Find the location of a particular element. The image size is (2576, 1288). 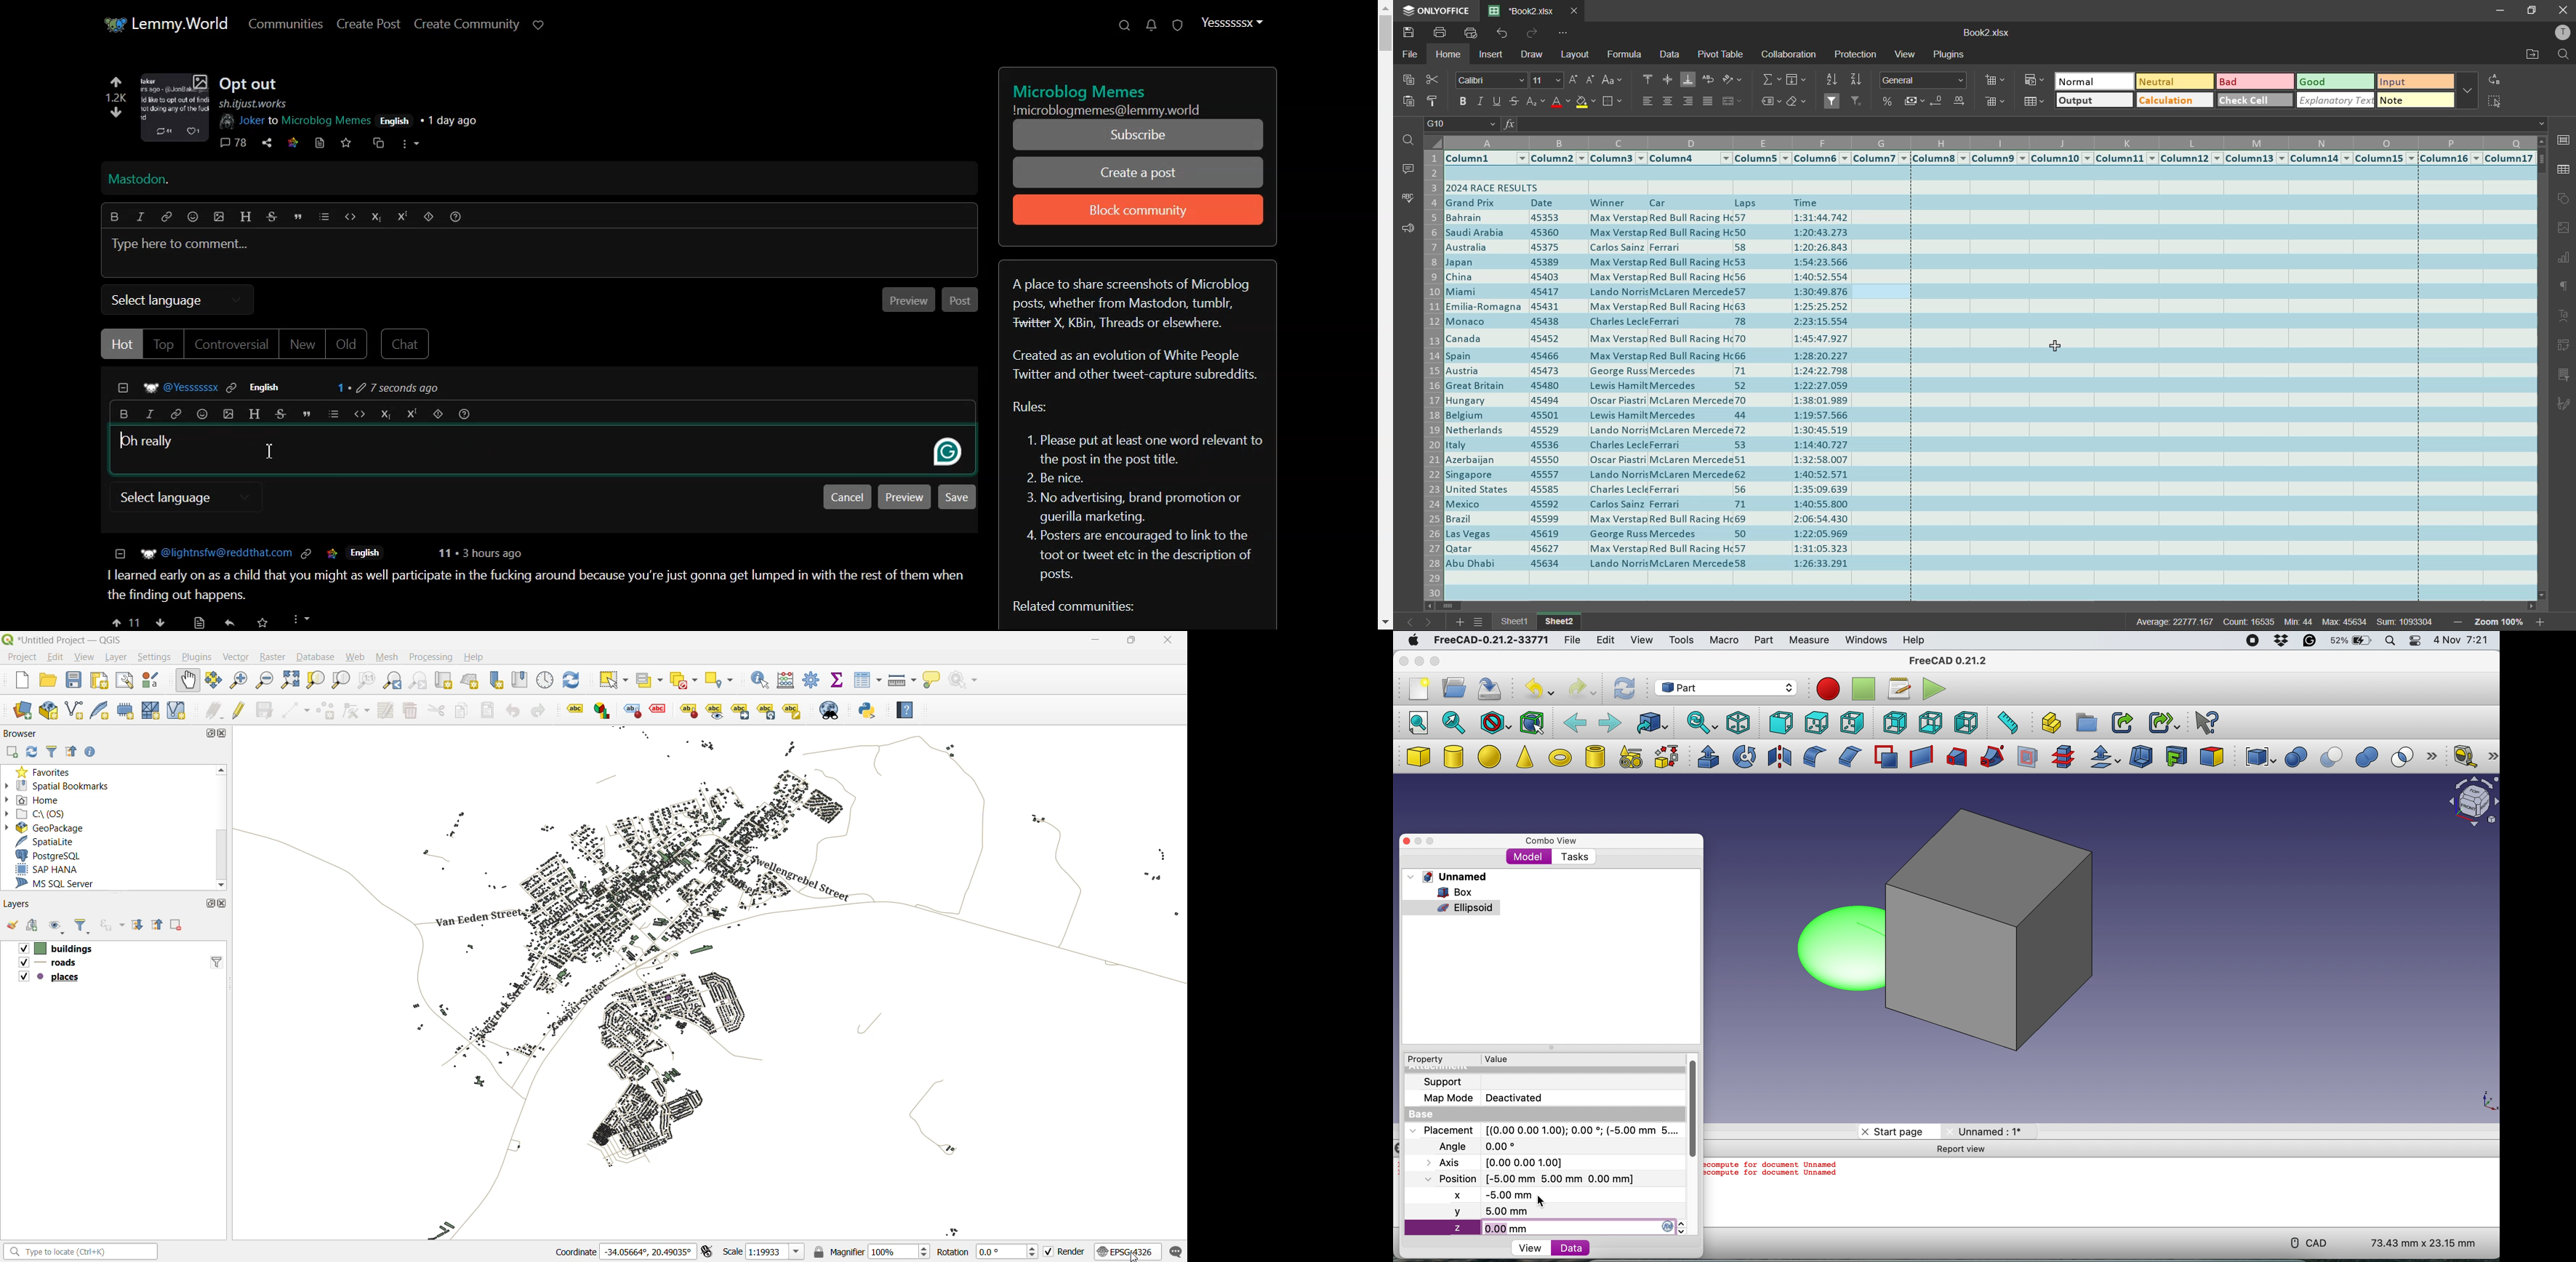

view is located at coordinates (1533, 1247).